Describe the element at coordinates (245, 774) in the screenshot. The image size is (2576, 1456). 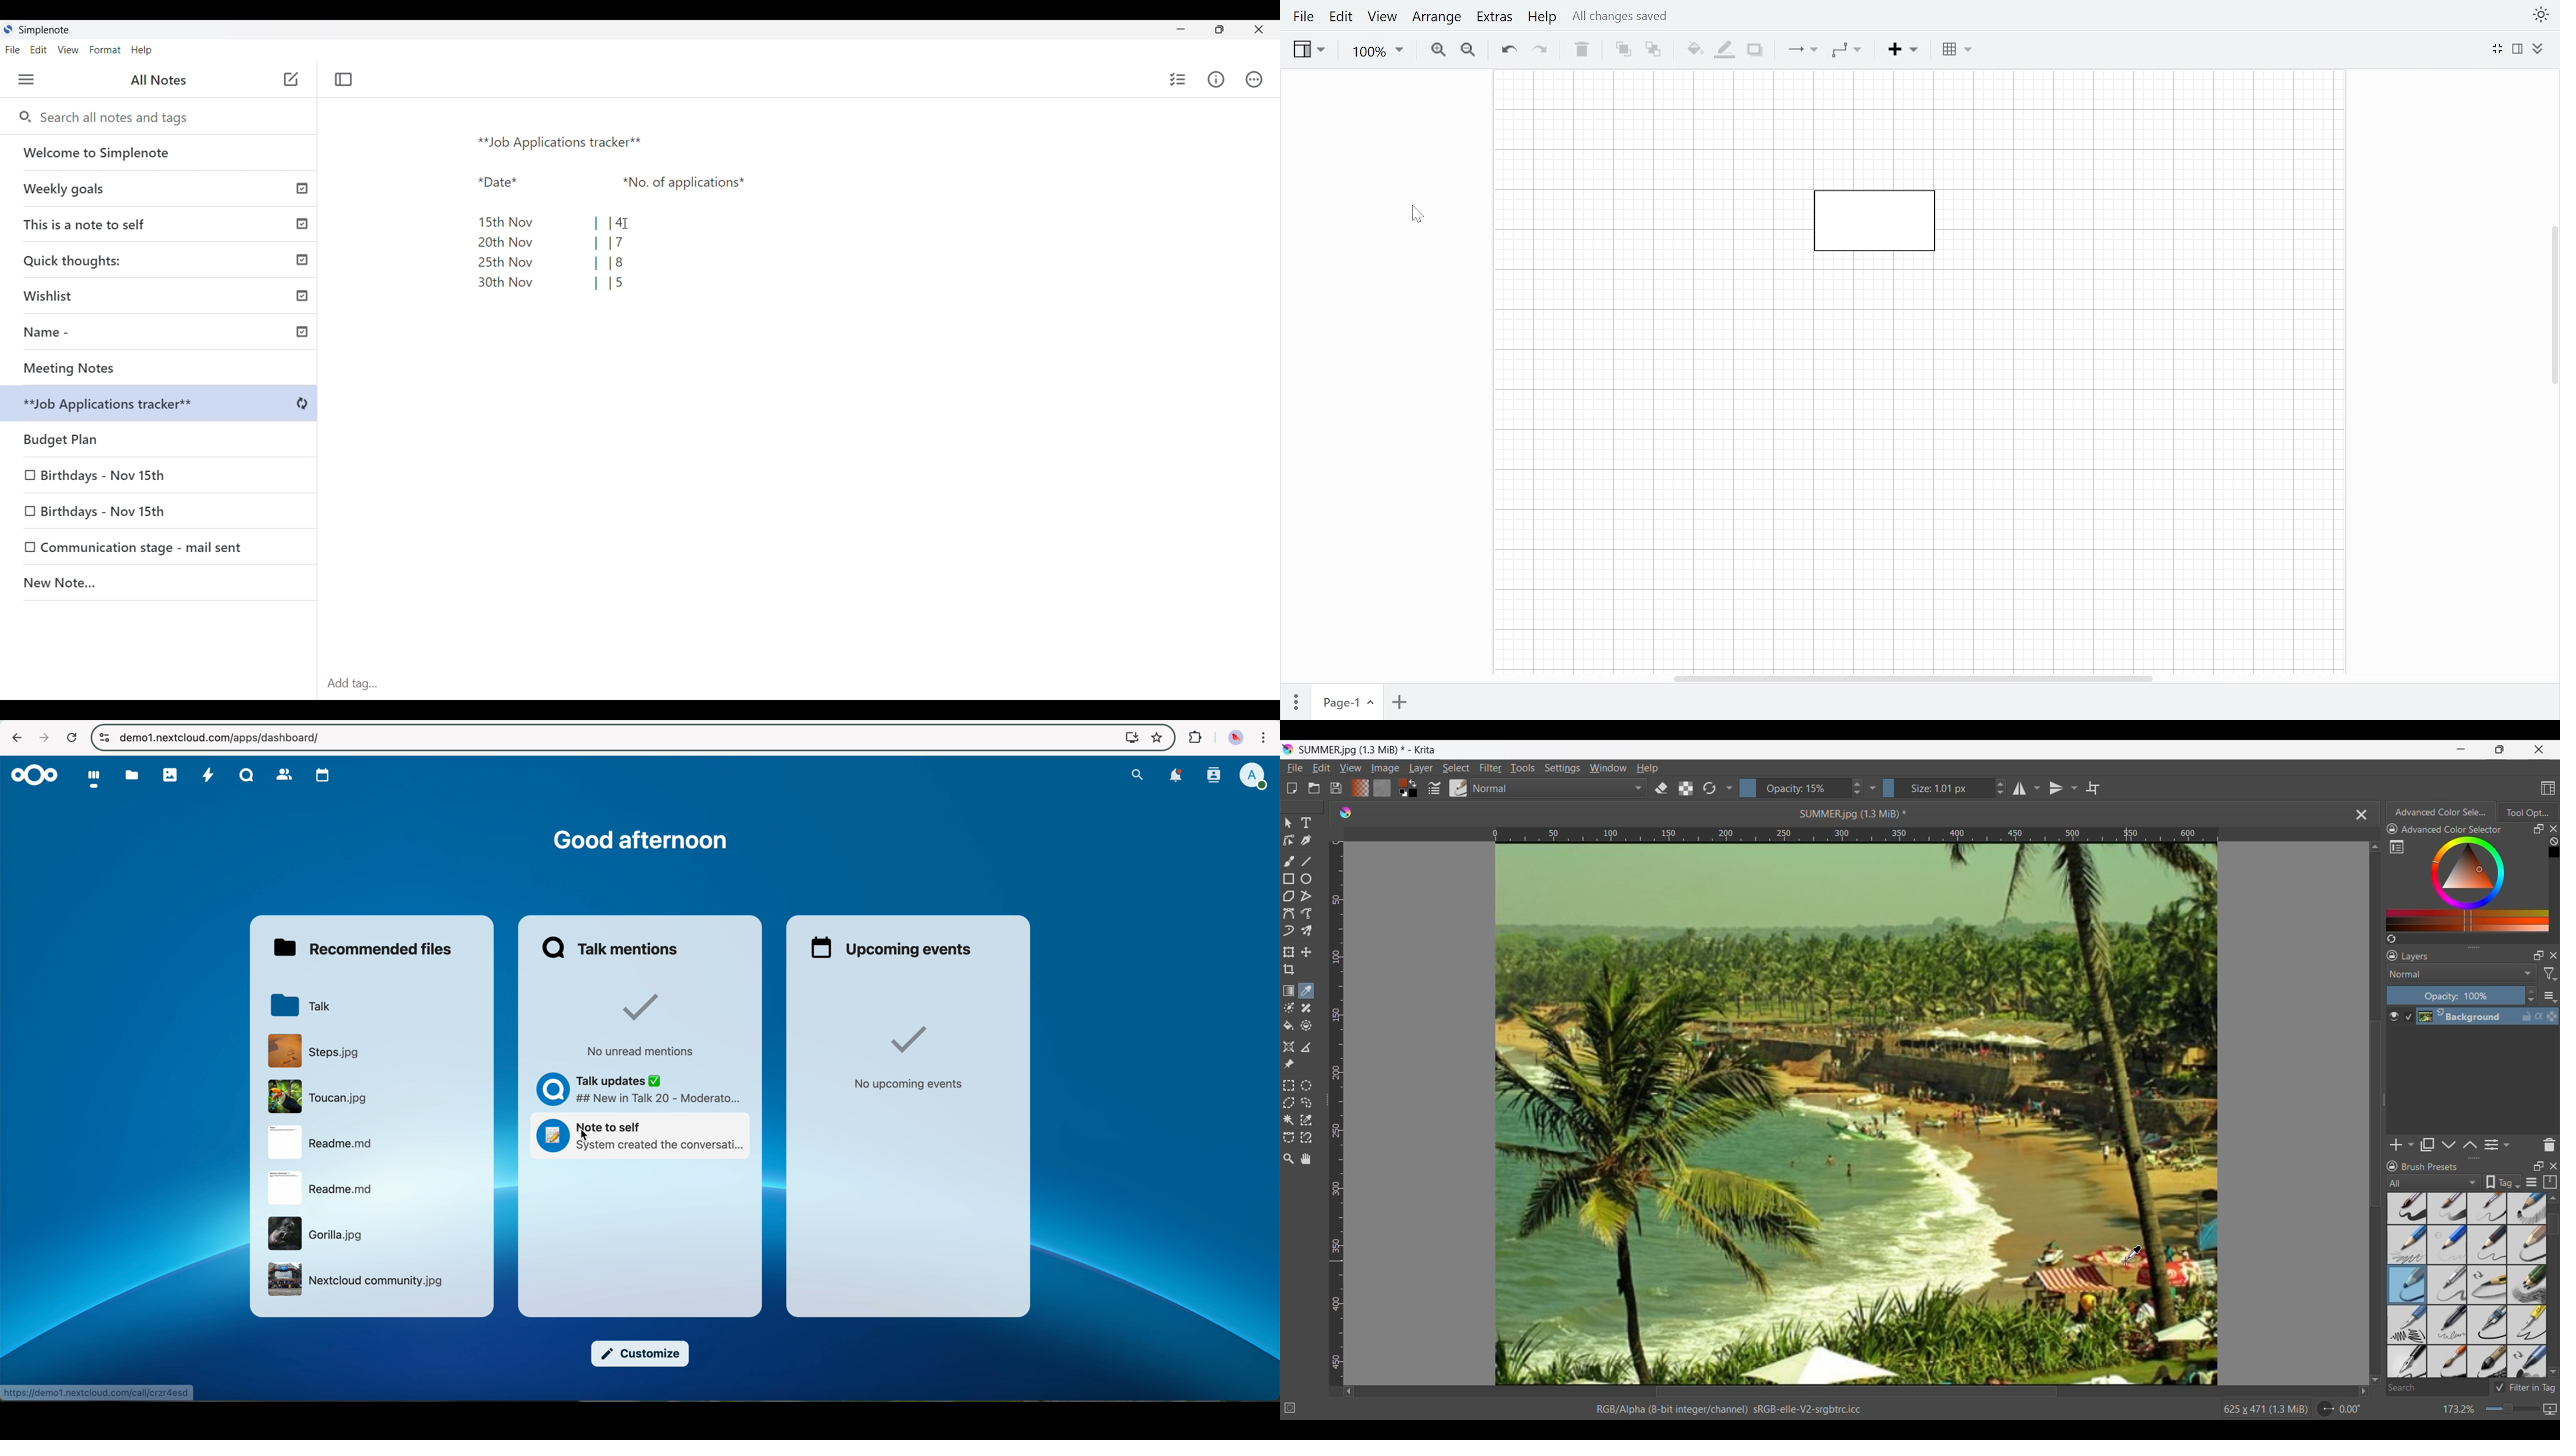
I see `Talk` at that location.